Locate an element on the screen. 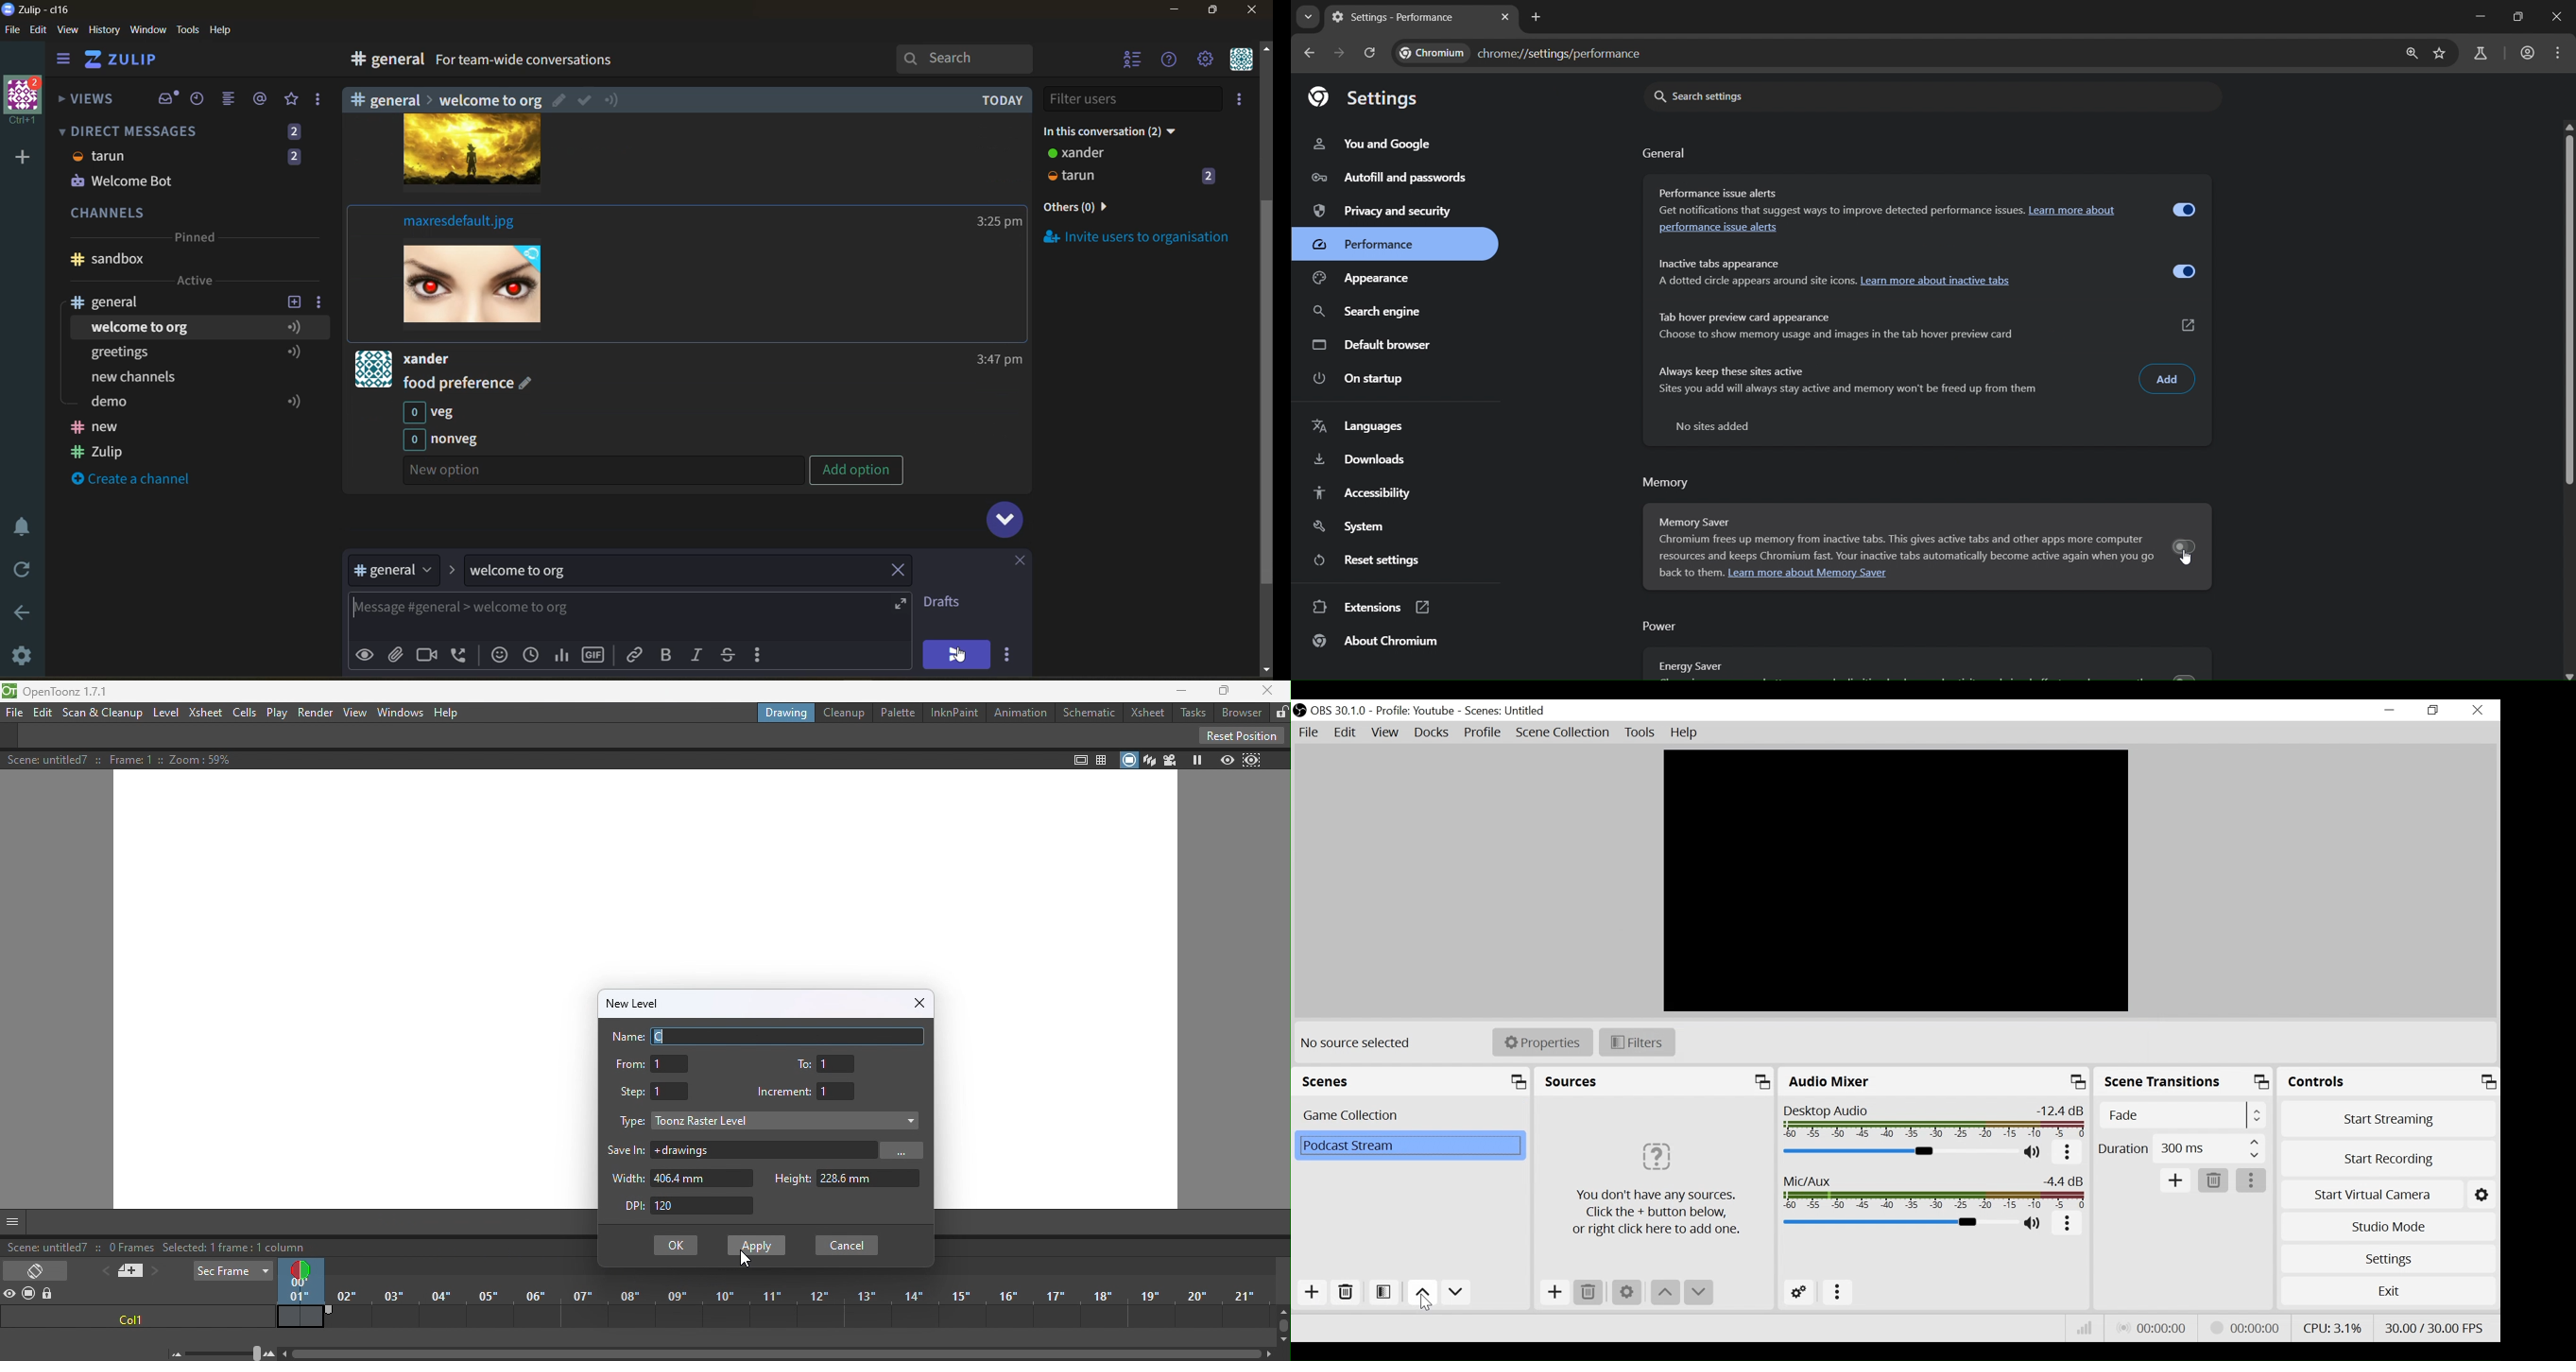 This screenshot has width=2576, height=1372. compose actions is located at coordinates (758, 657).